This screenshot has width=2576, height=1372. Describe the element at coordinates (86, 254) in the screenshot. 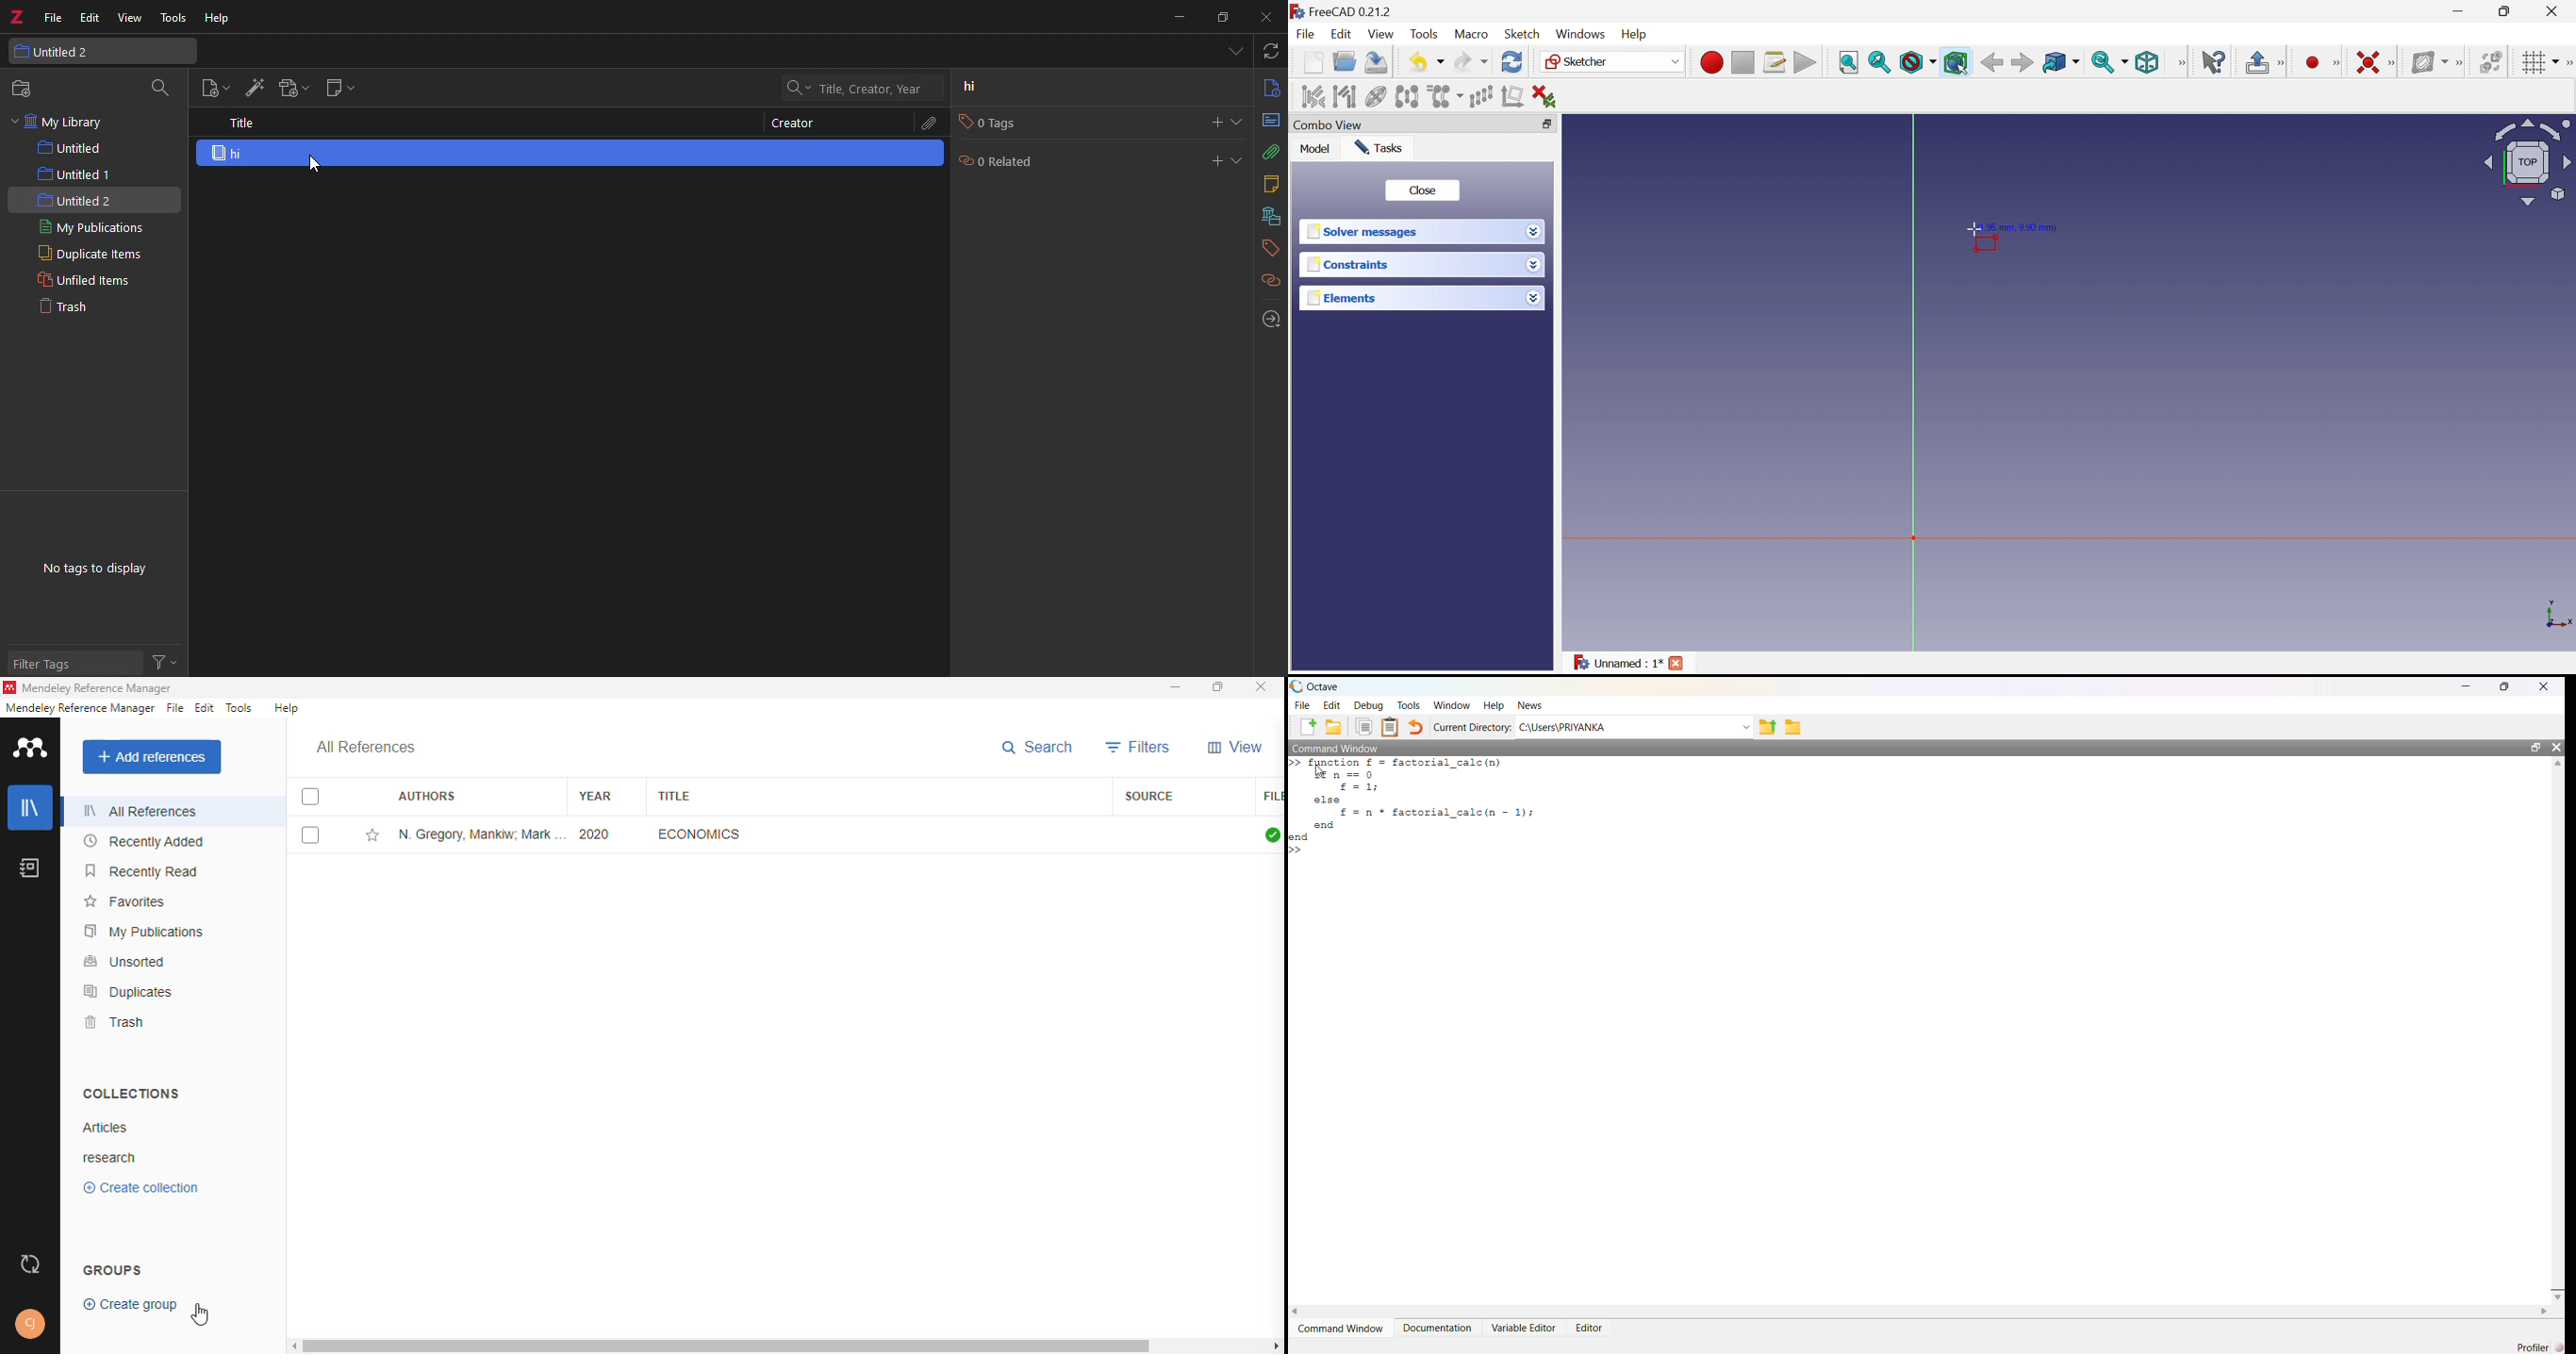

I see `duplicate items` at that location.